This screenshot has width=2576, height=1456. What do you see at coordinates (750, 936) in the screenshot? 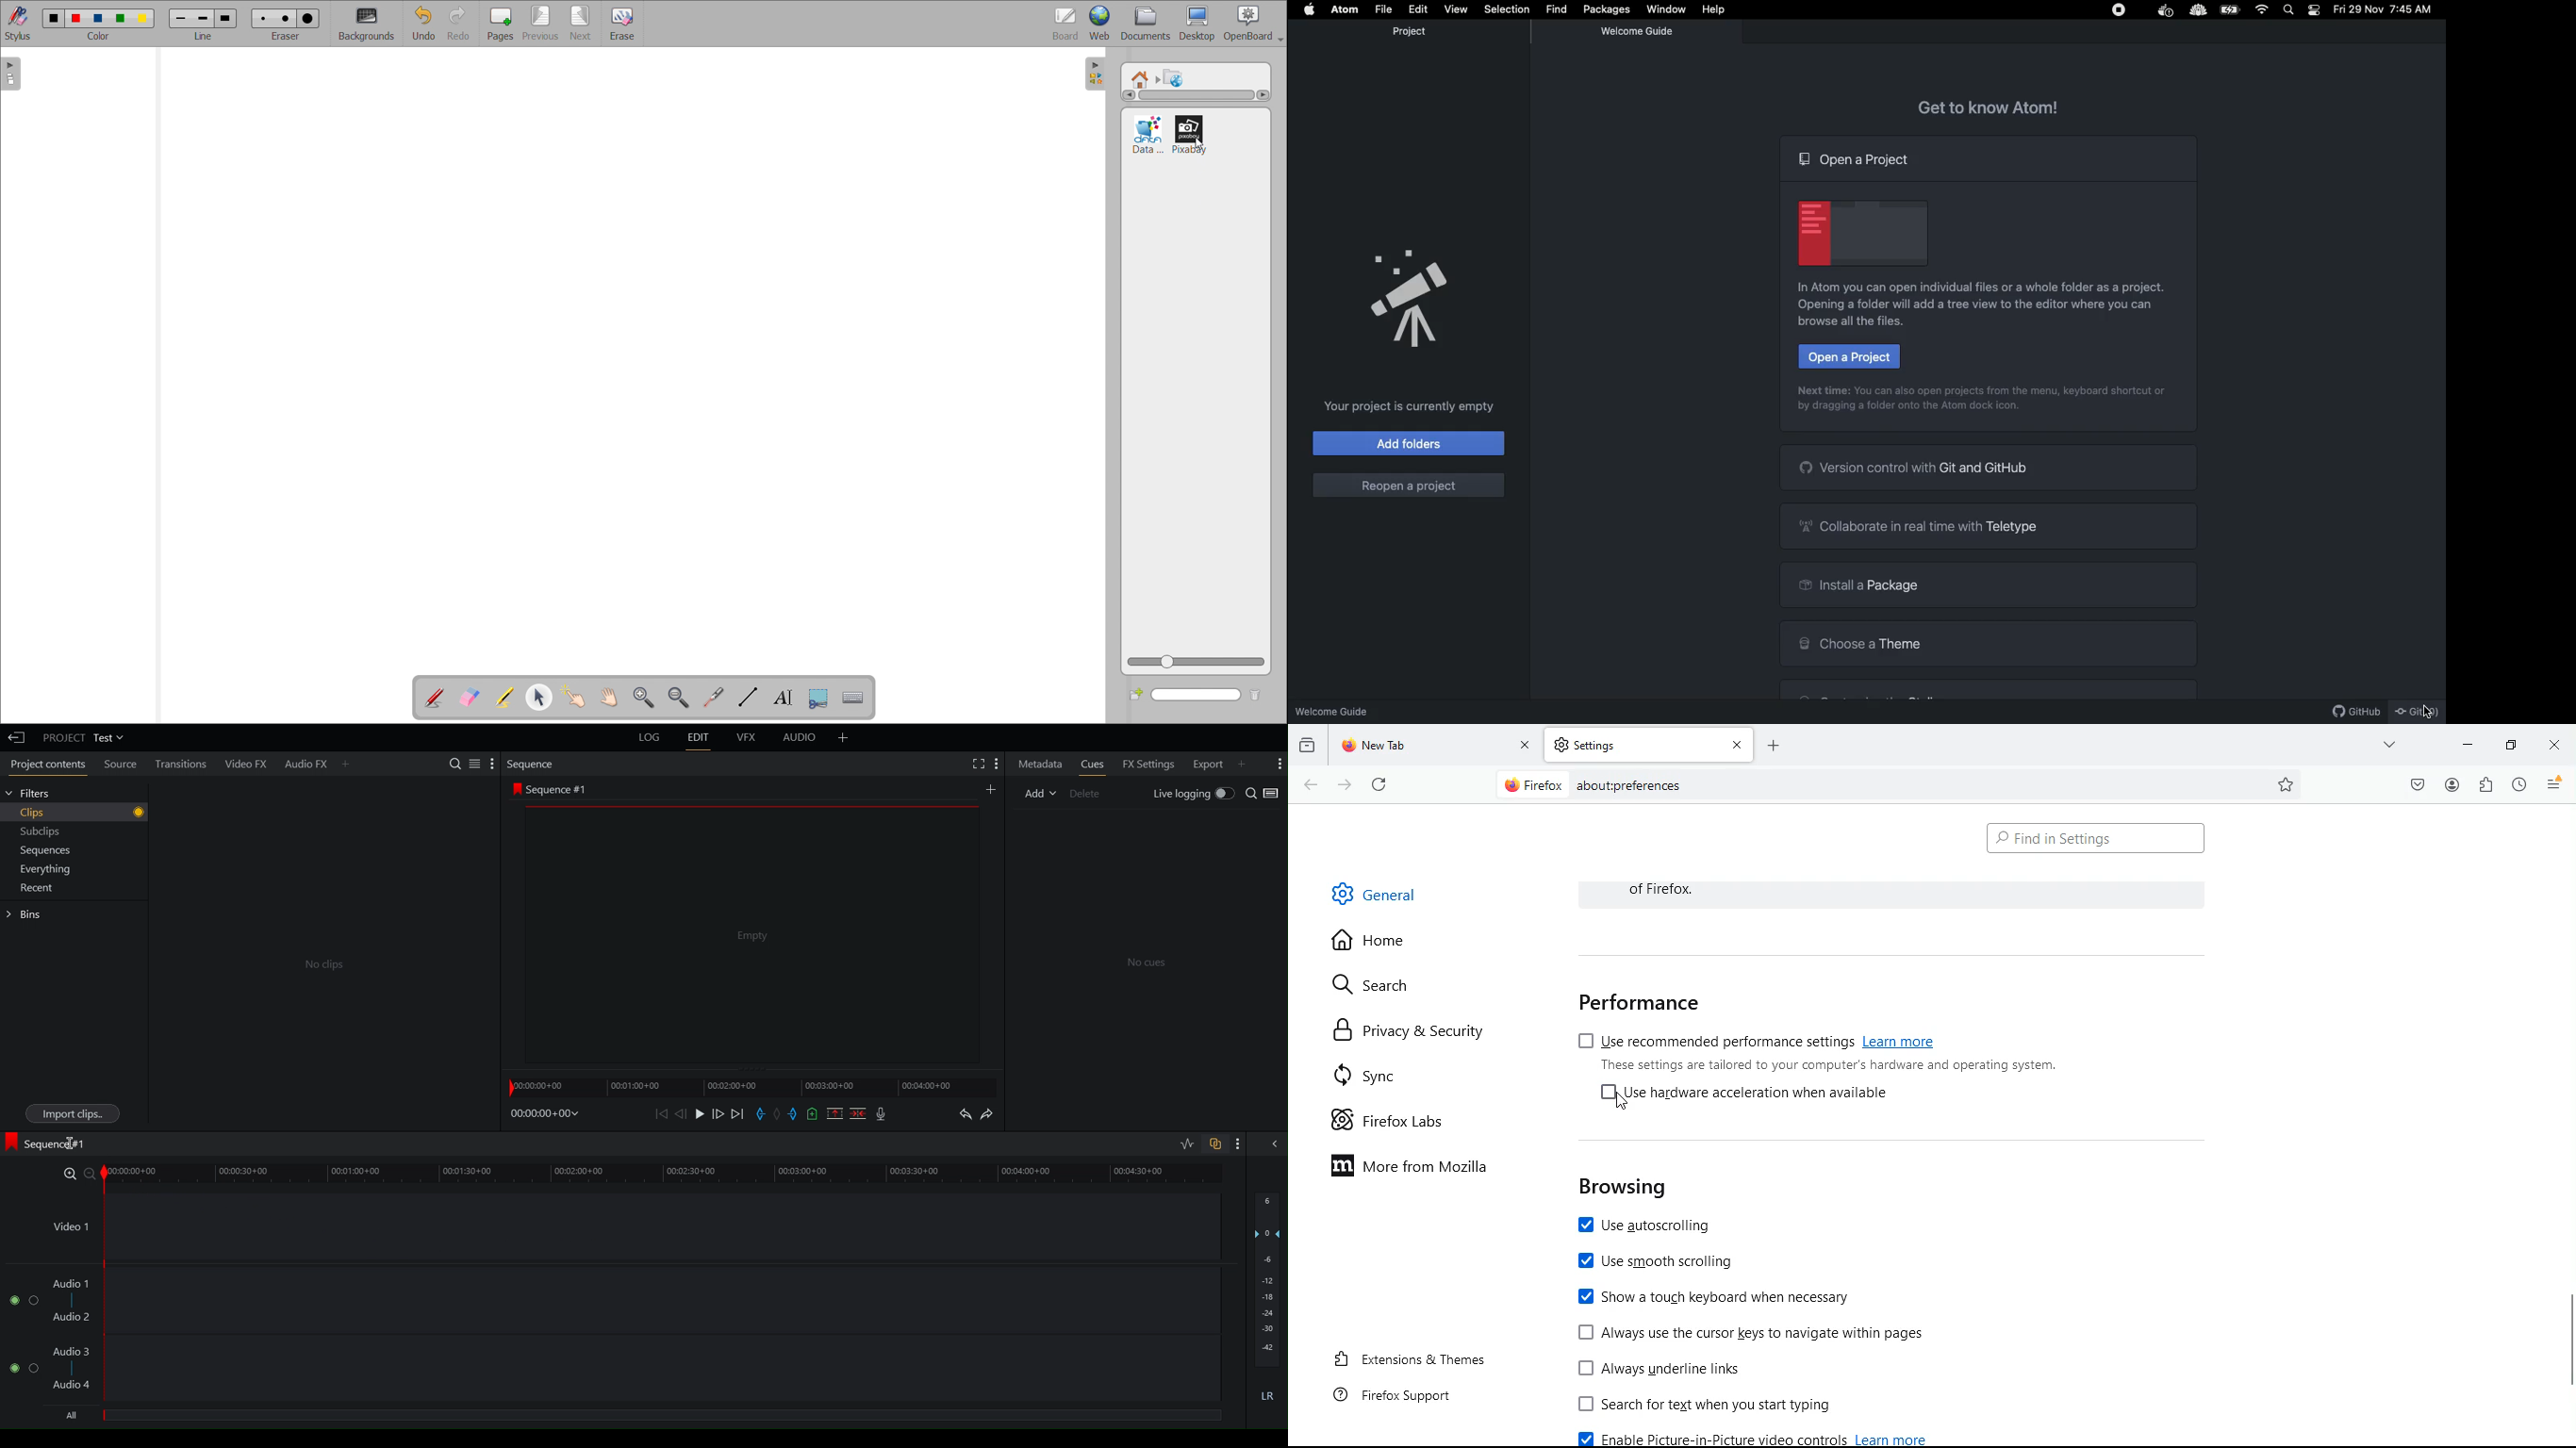
I see `Empty` at bounding box center [750, 936].